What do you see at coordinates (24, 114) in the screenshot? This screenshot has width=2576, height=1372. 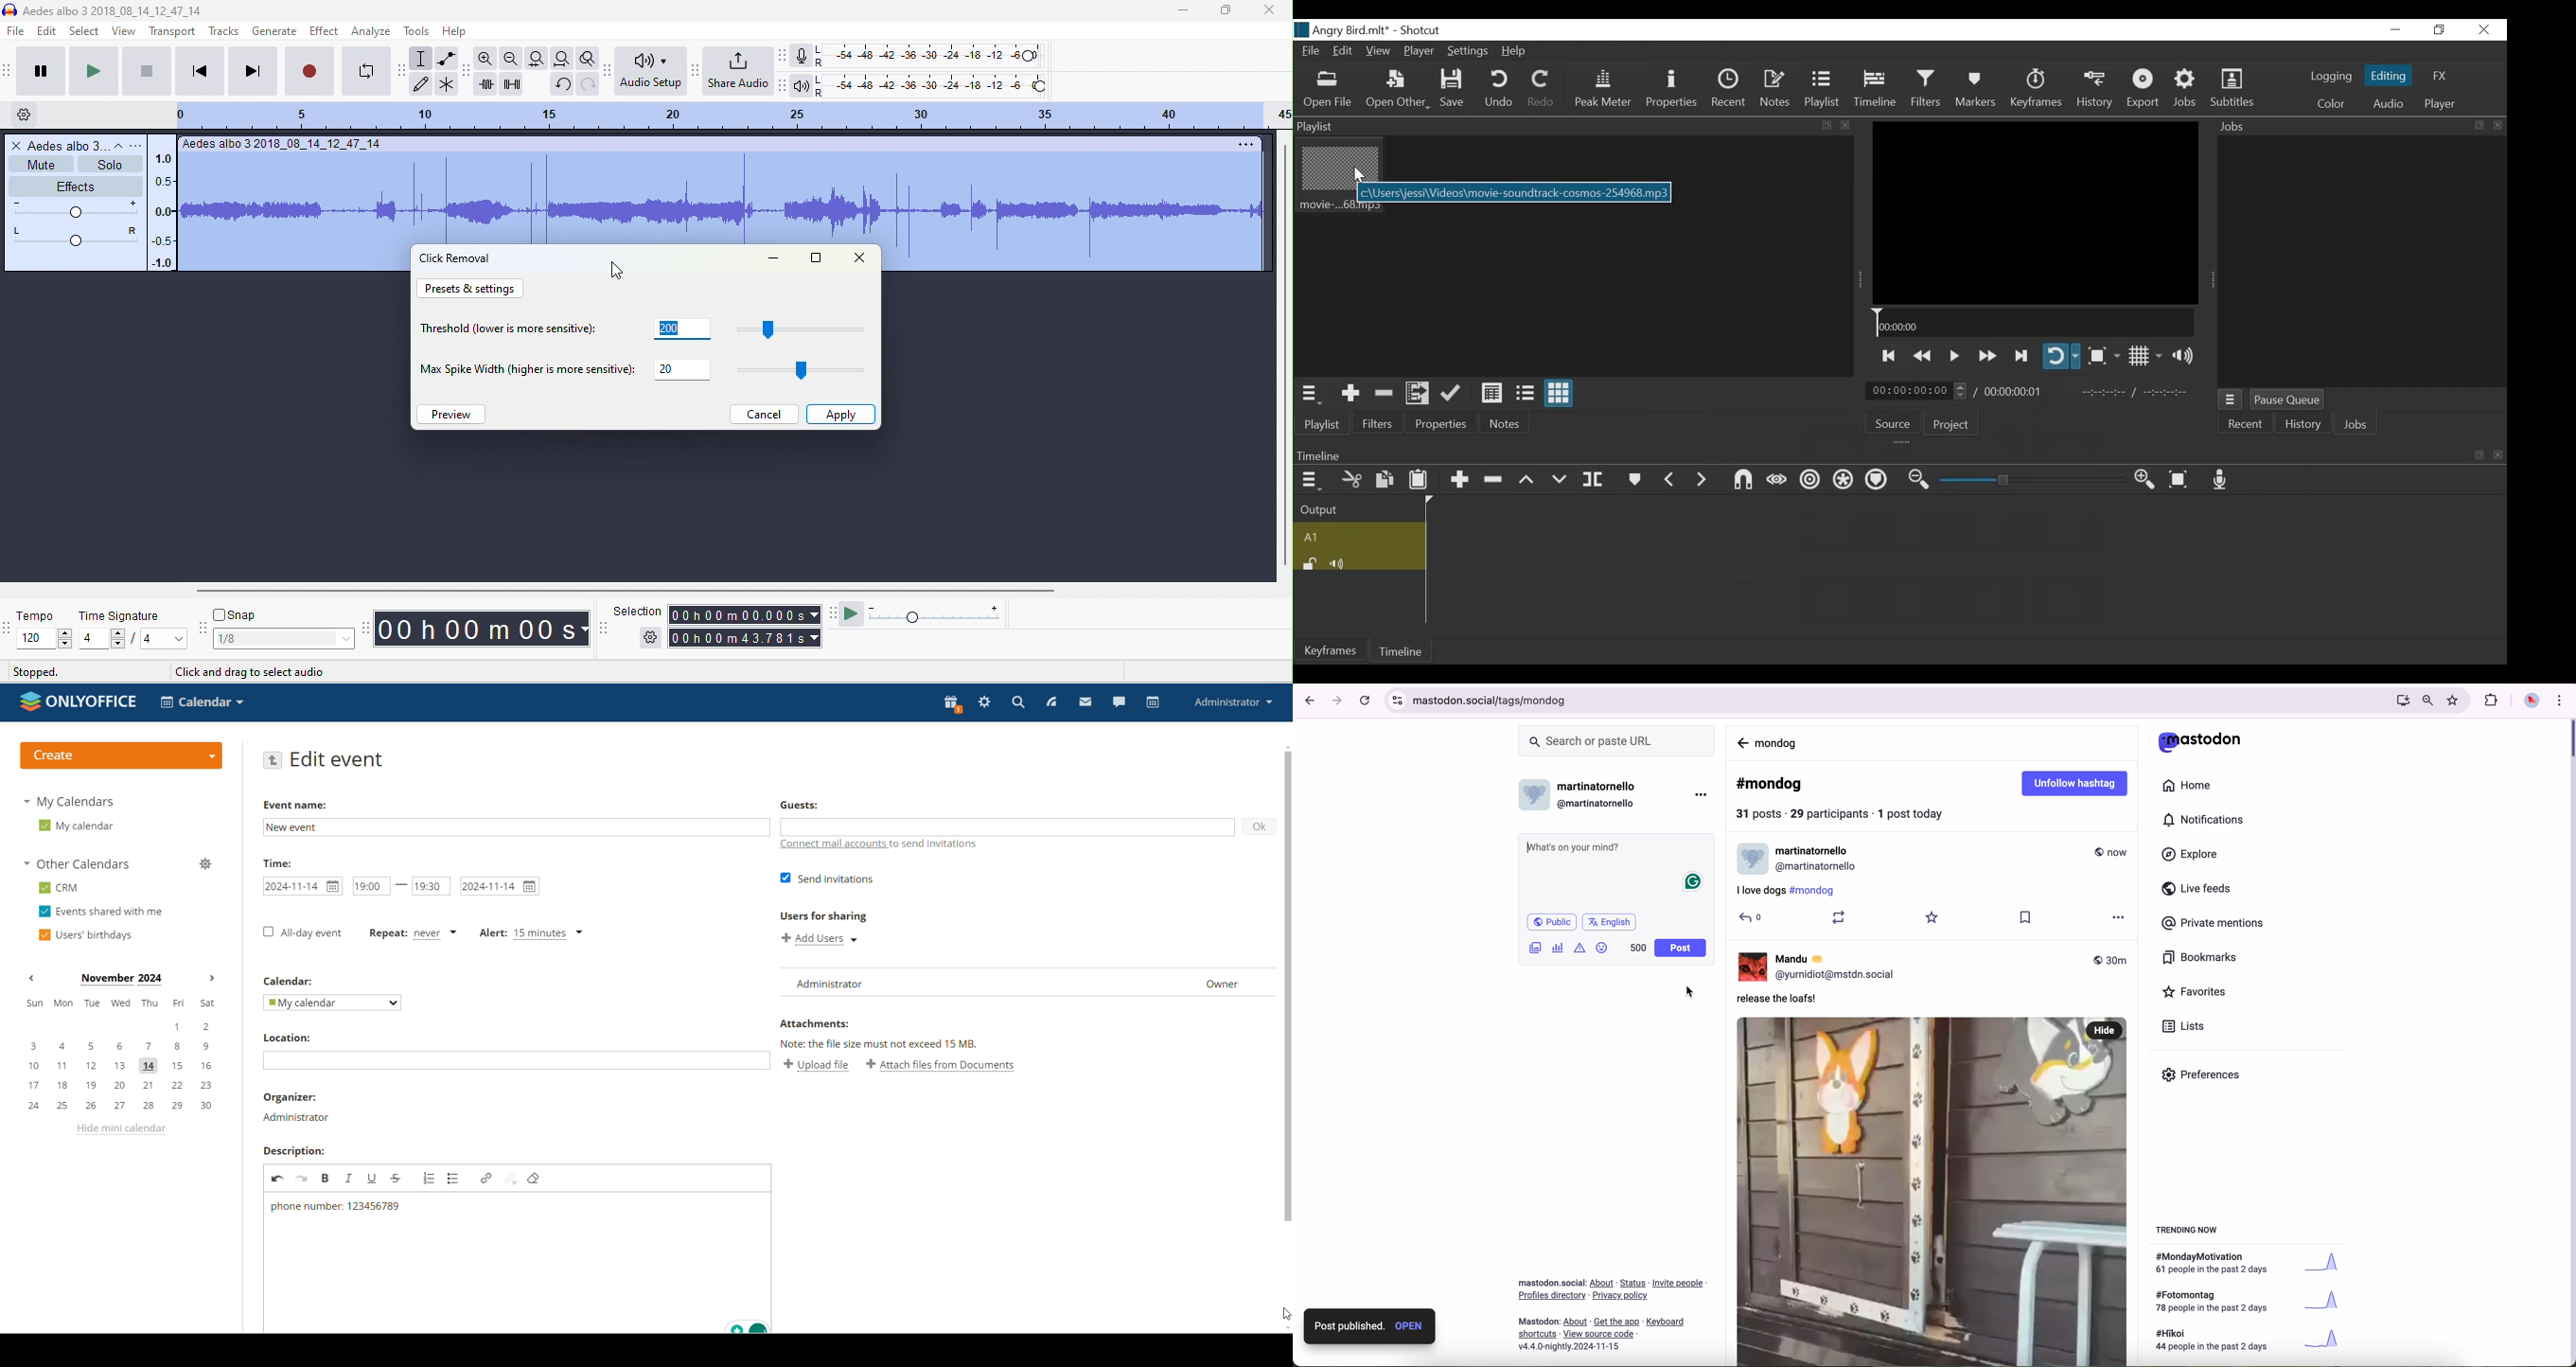 I see `timeline options` at bounding box center [24, 114].